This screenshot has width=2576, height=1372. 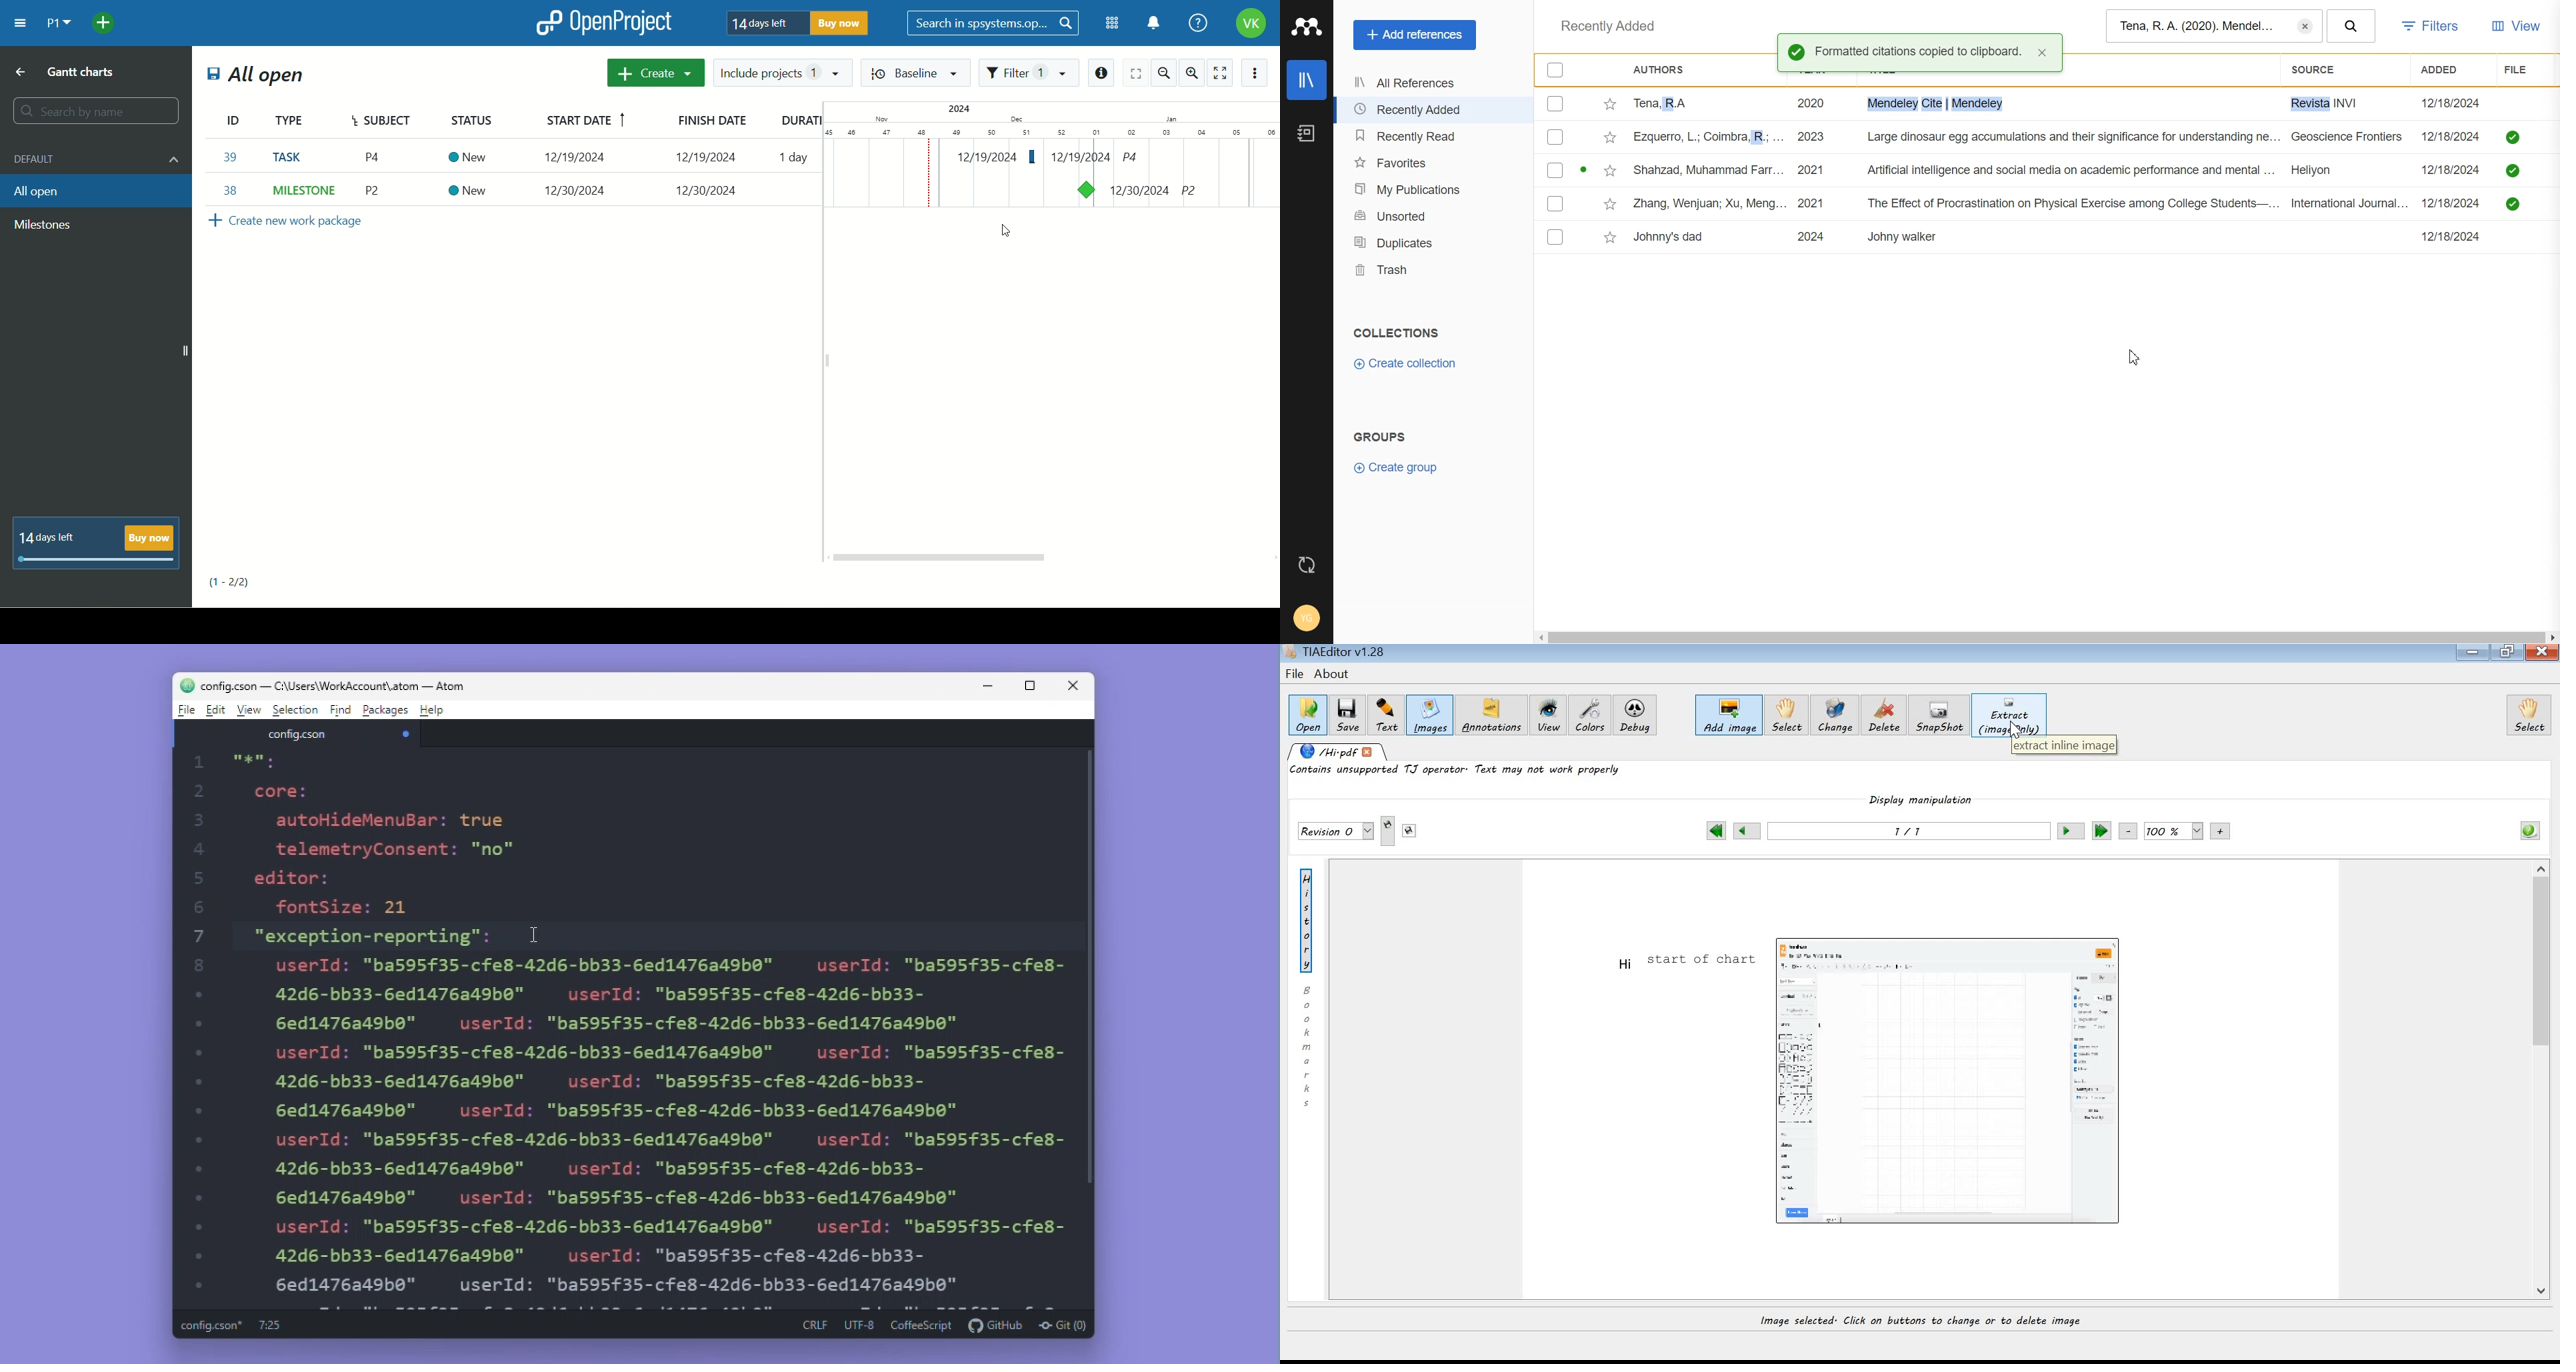 What do you see at coordinates (1085, 190) in the screenshot?
I see `task on Gantt chart` at bounding box center [1085, 190].